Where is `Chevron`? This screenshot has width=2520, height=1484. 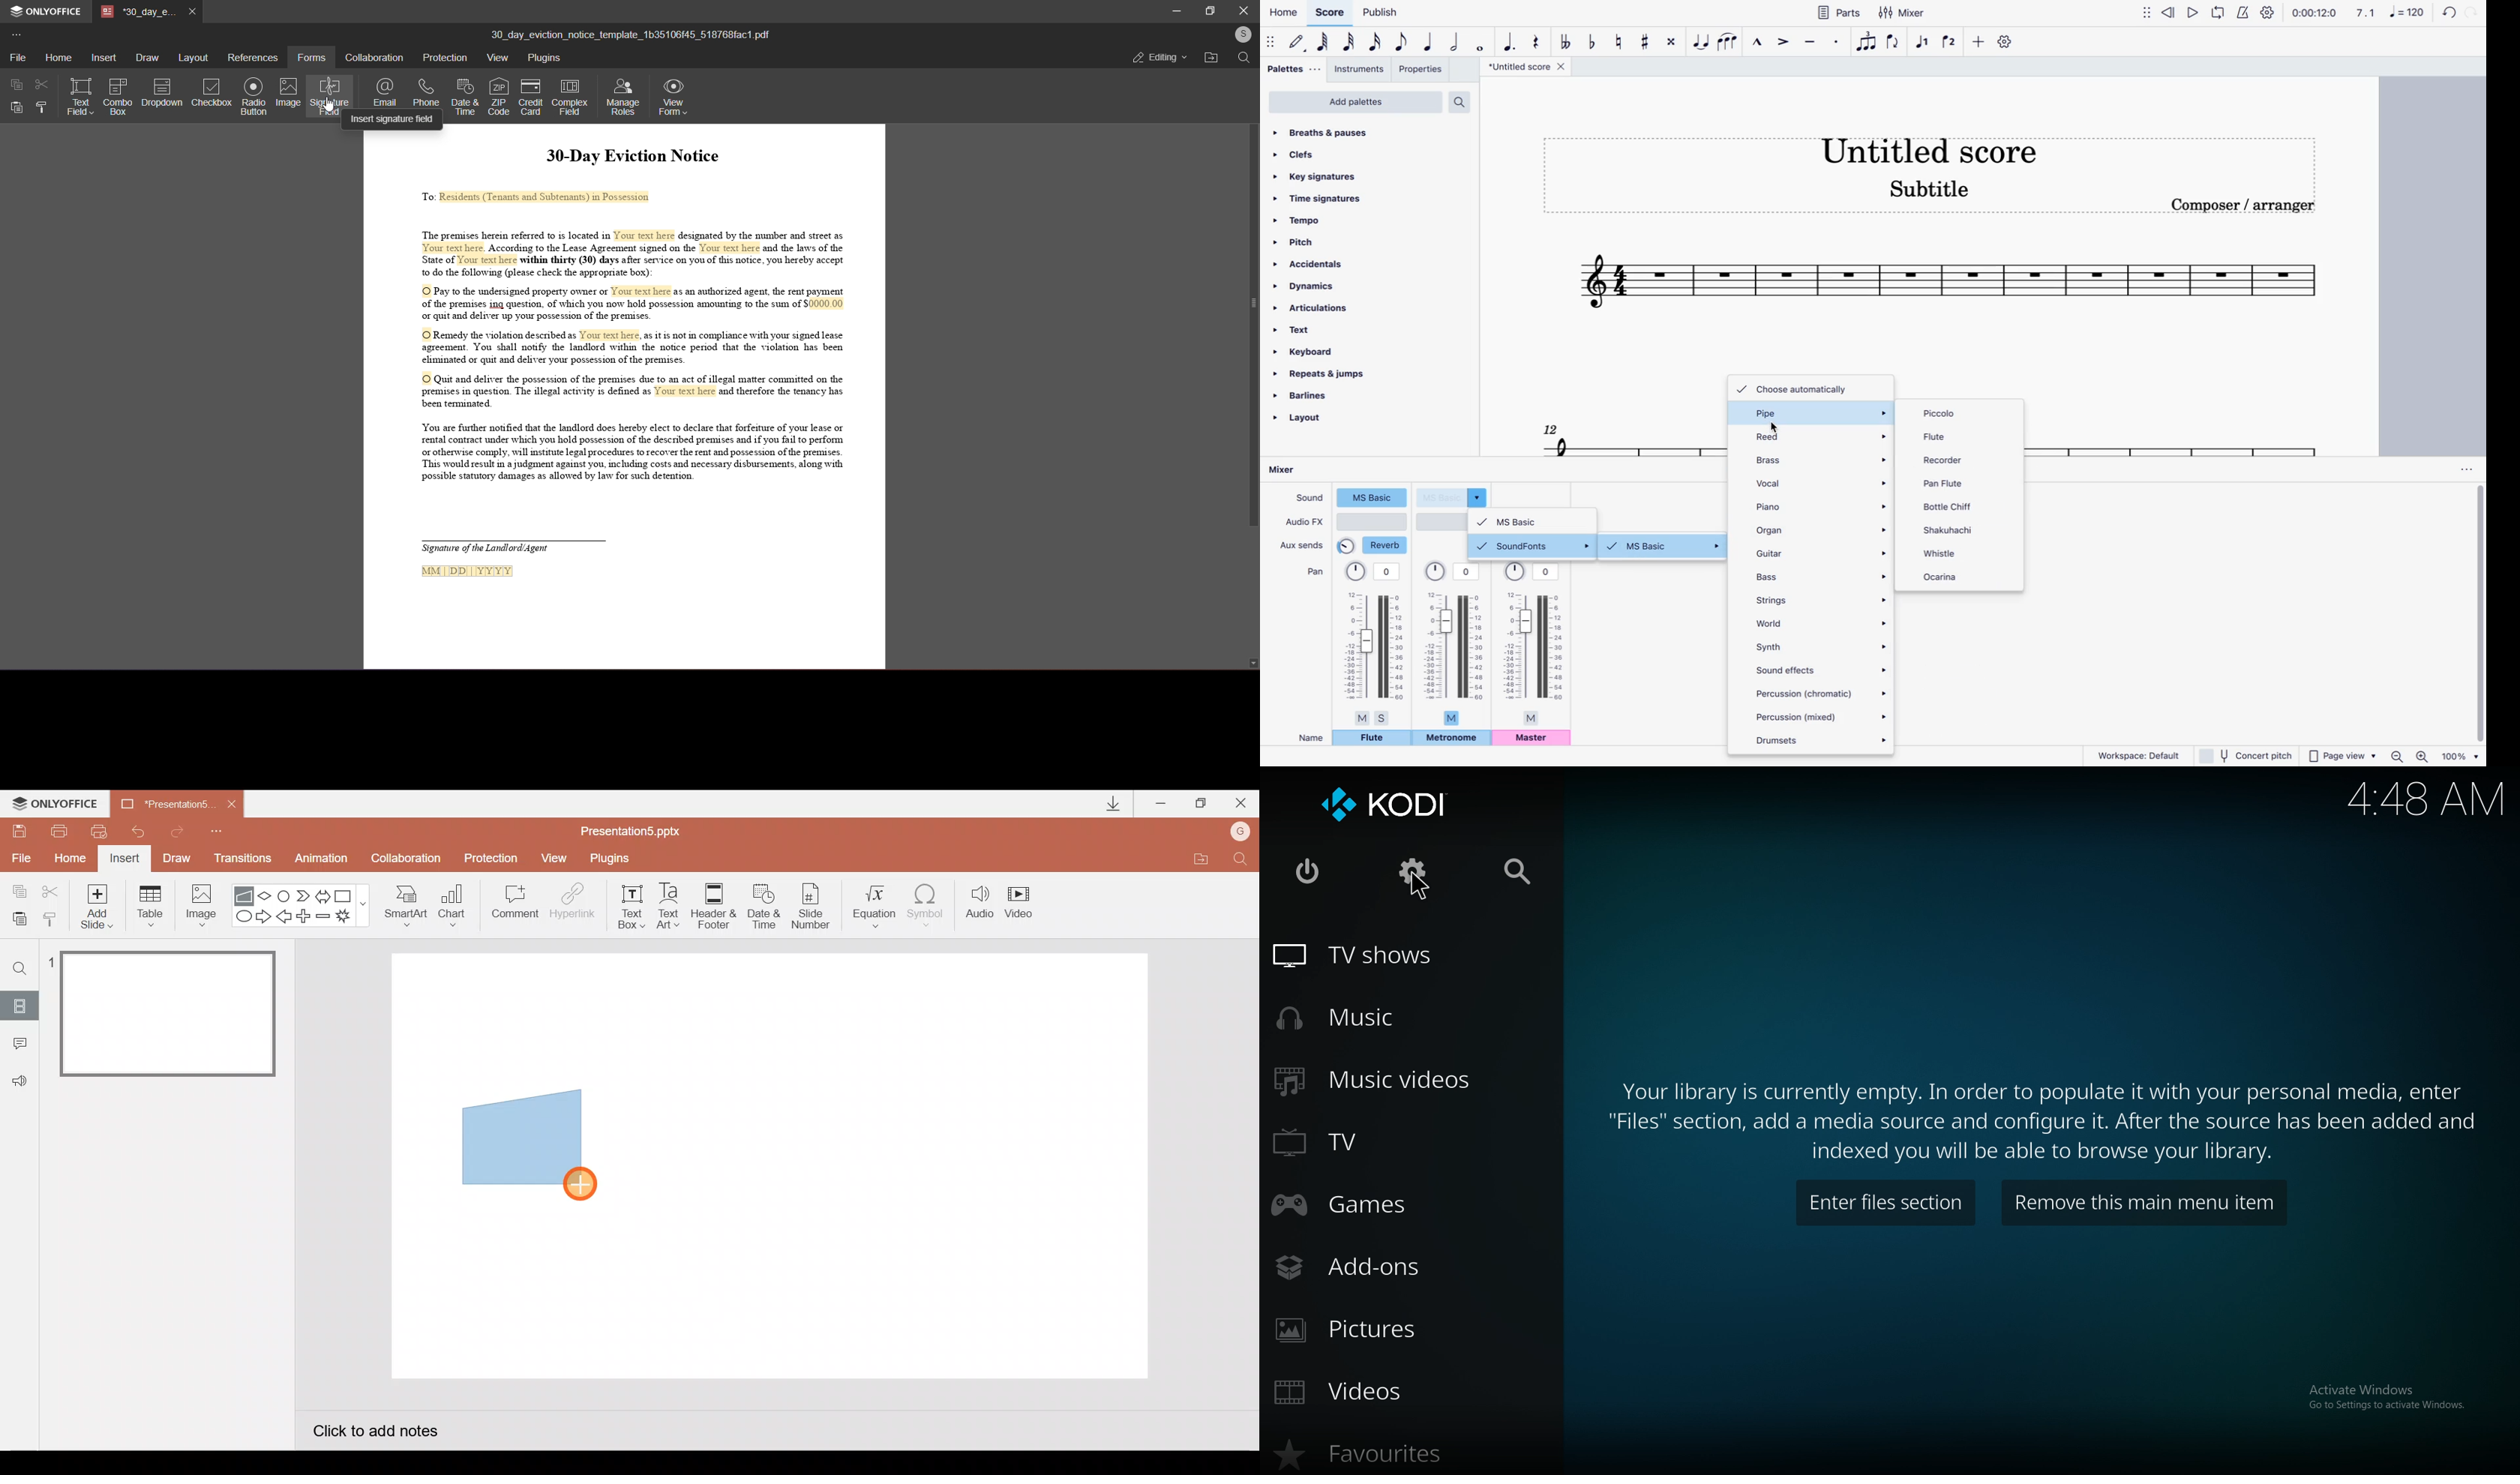 Chevron is located at coordinates (304, 896).